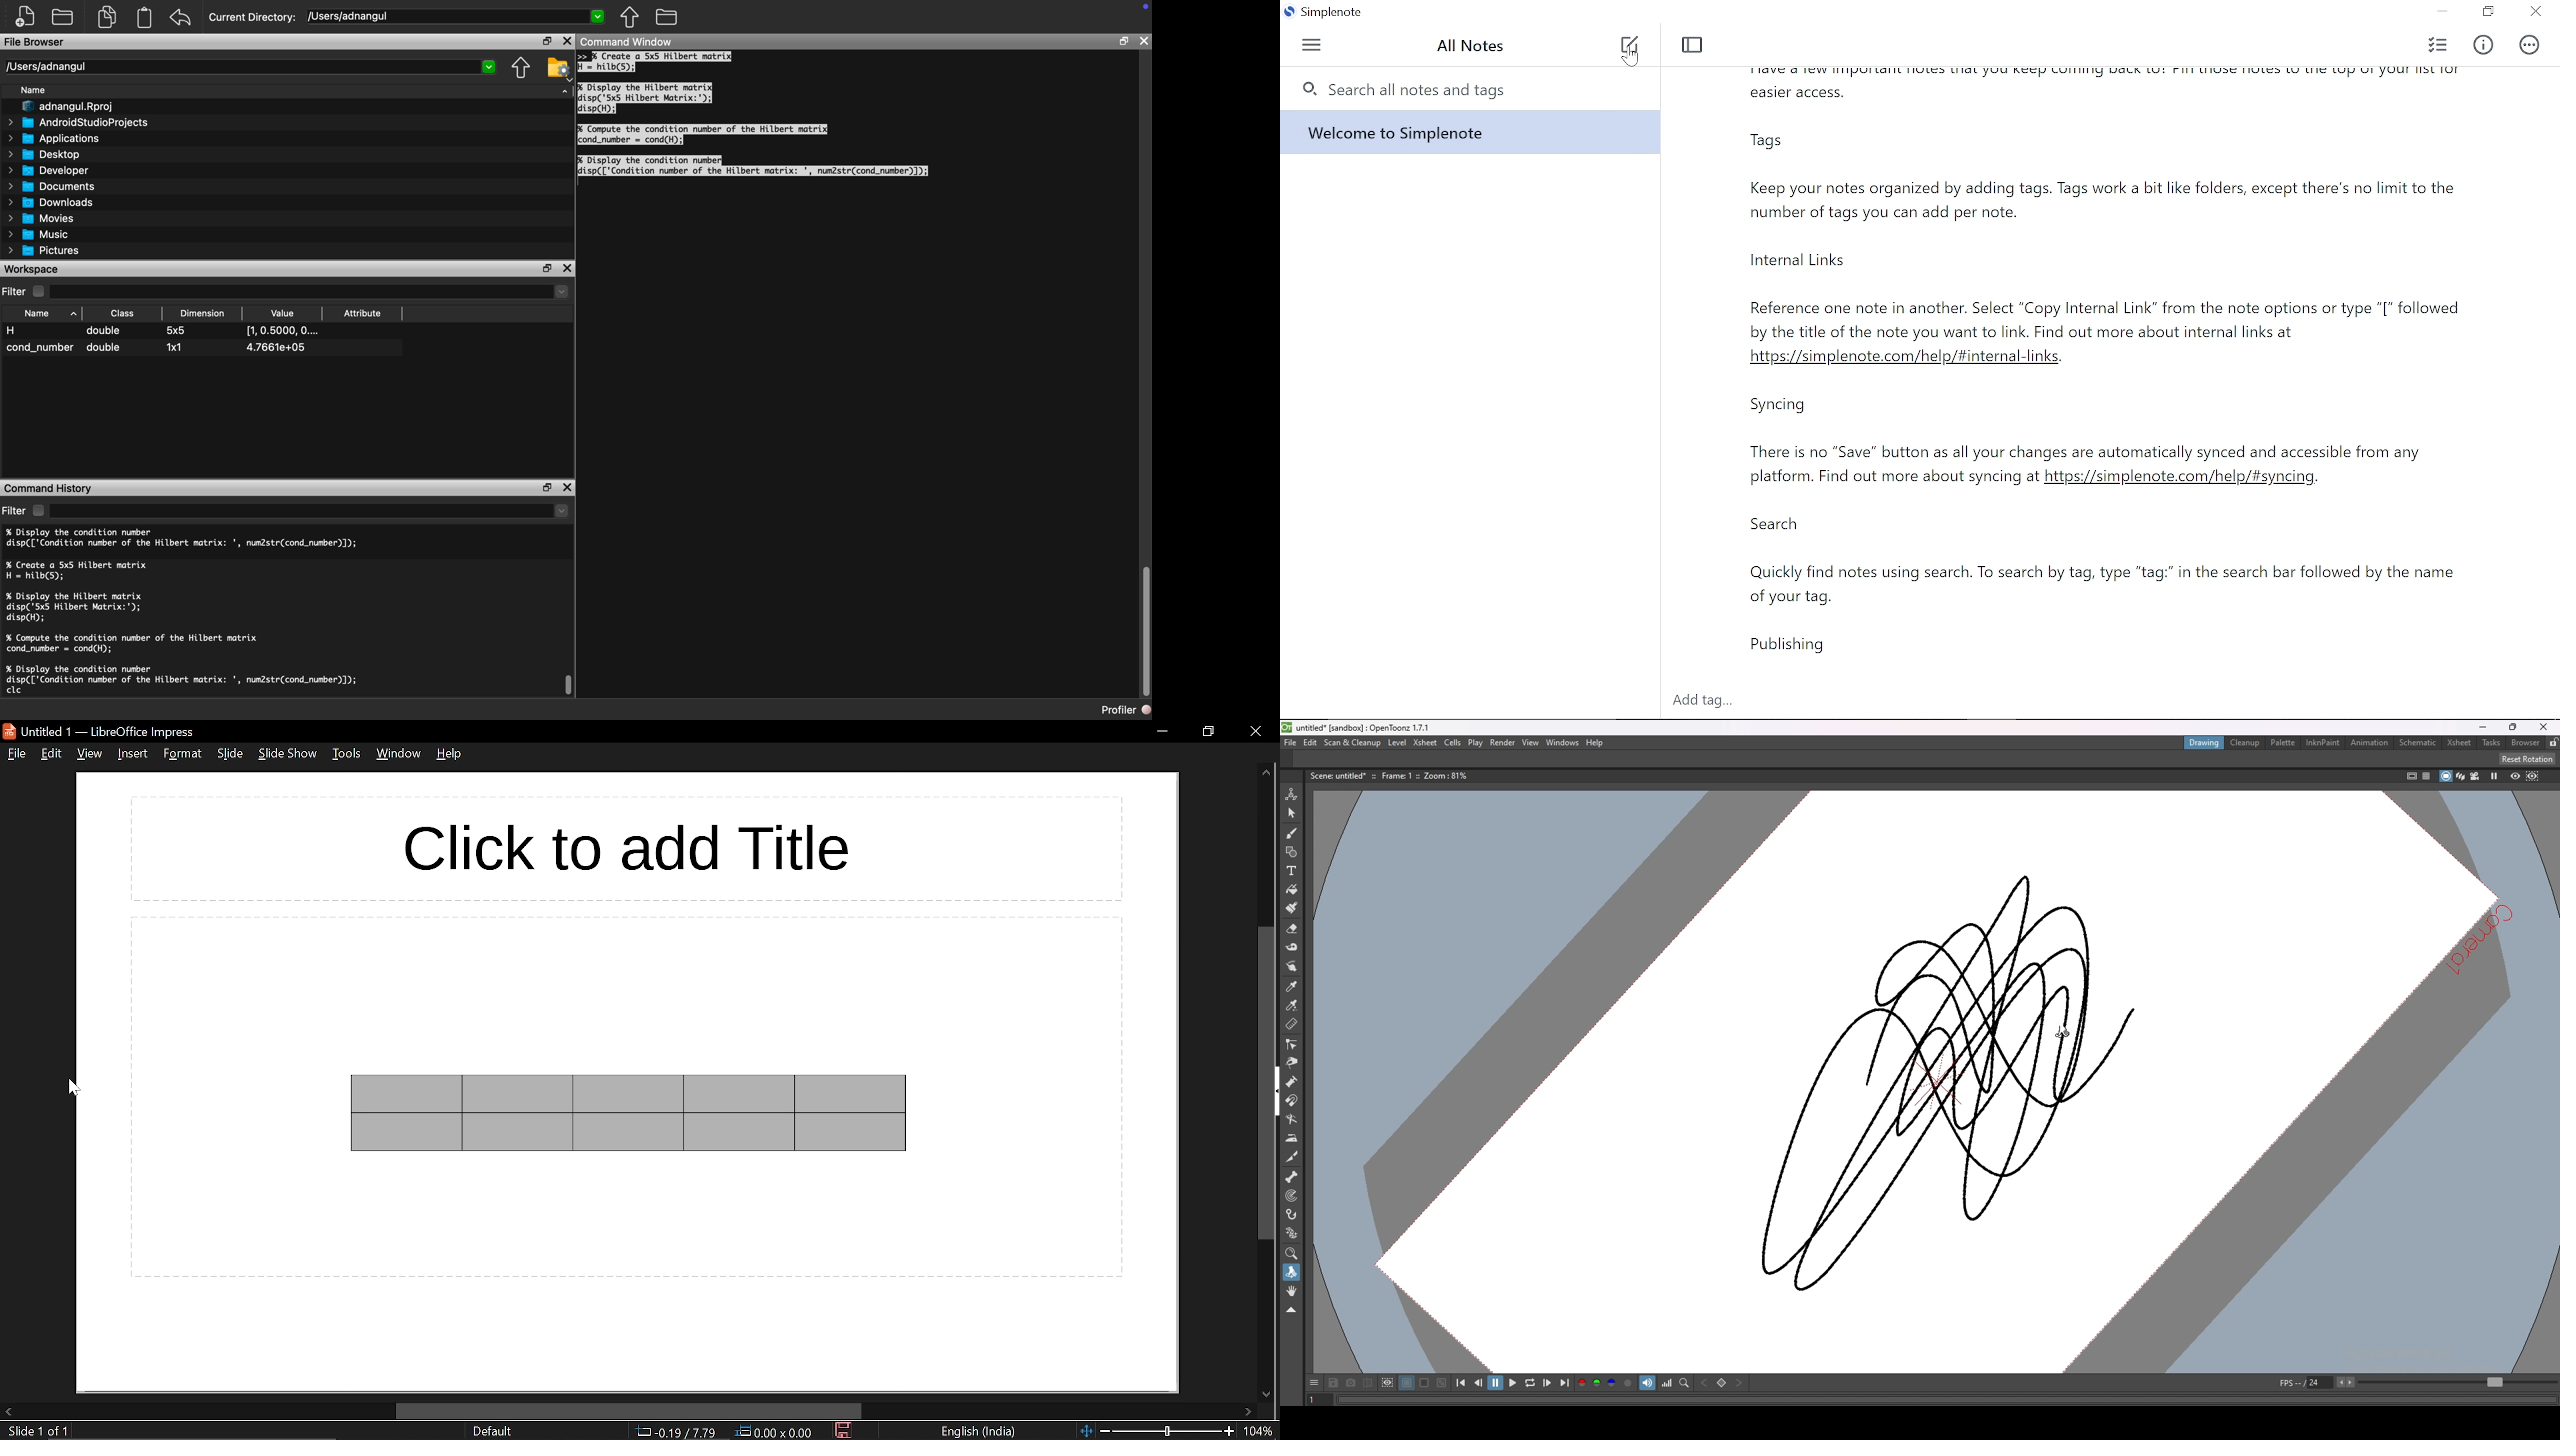 This screenshot has width=2576, height=1456. I want to click on edit, so click(53, 753).